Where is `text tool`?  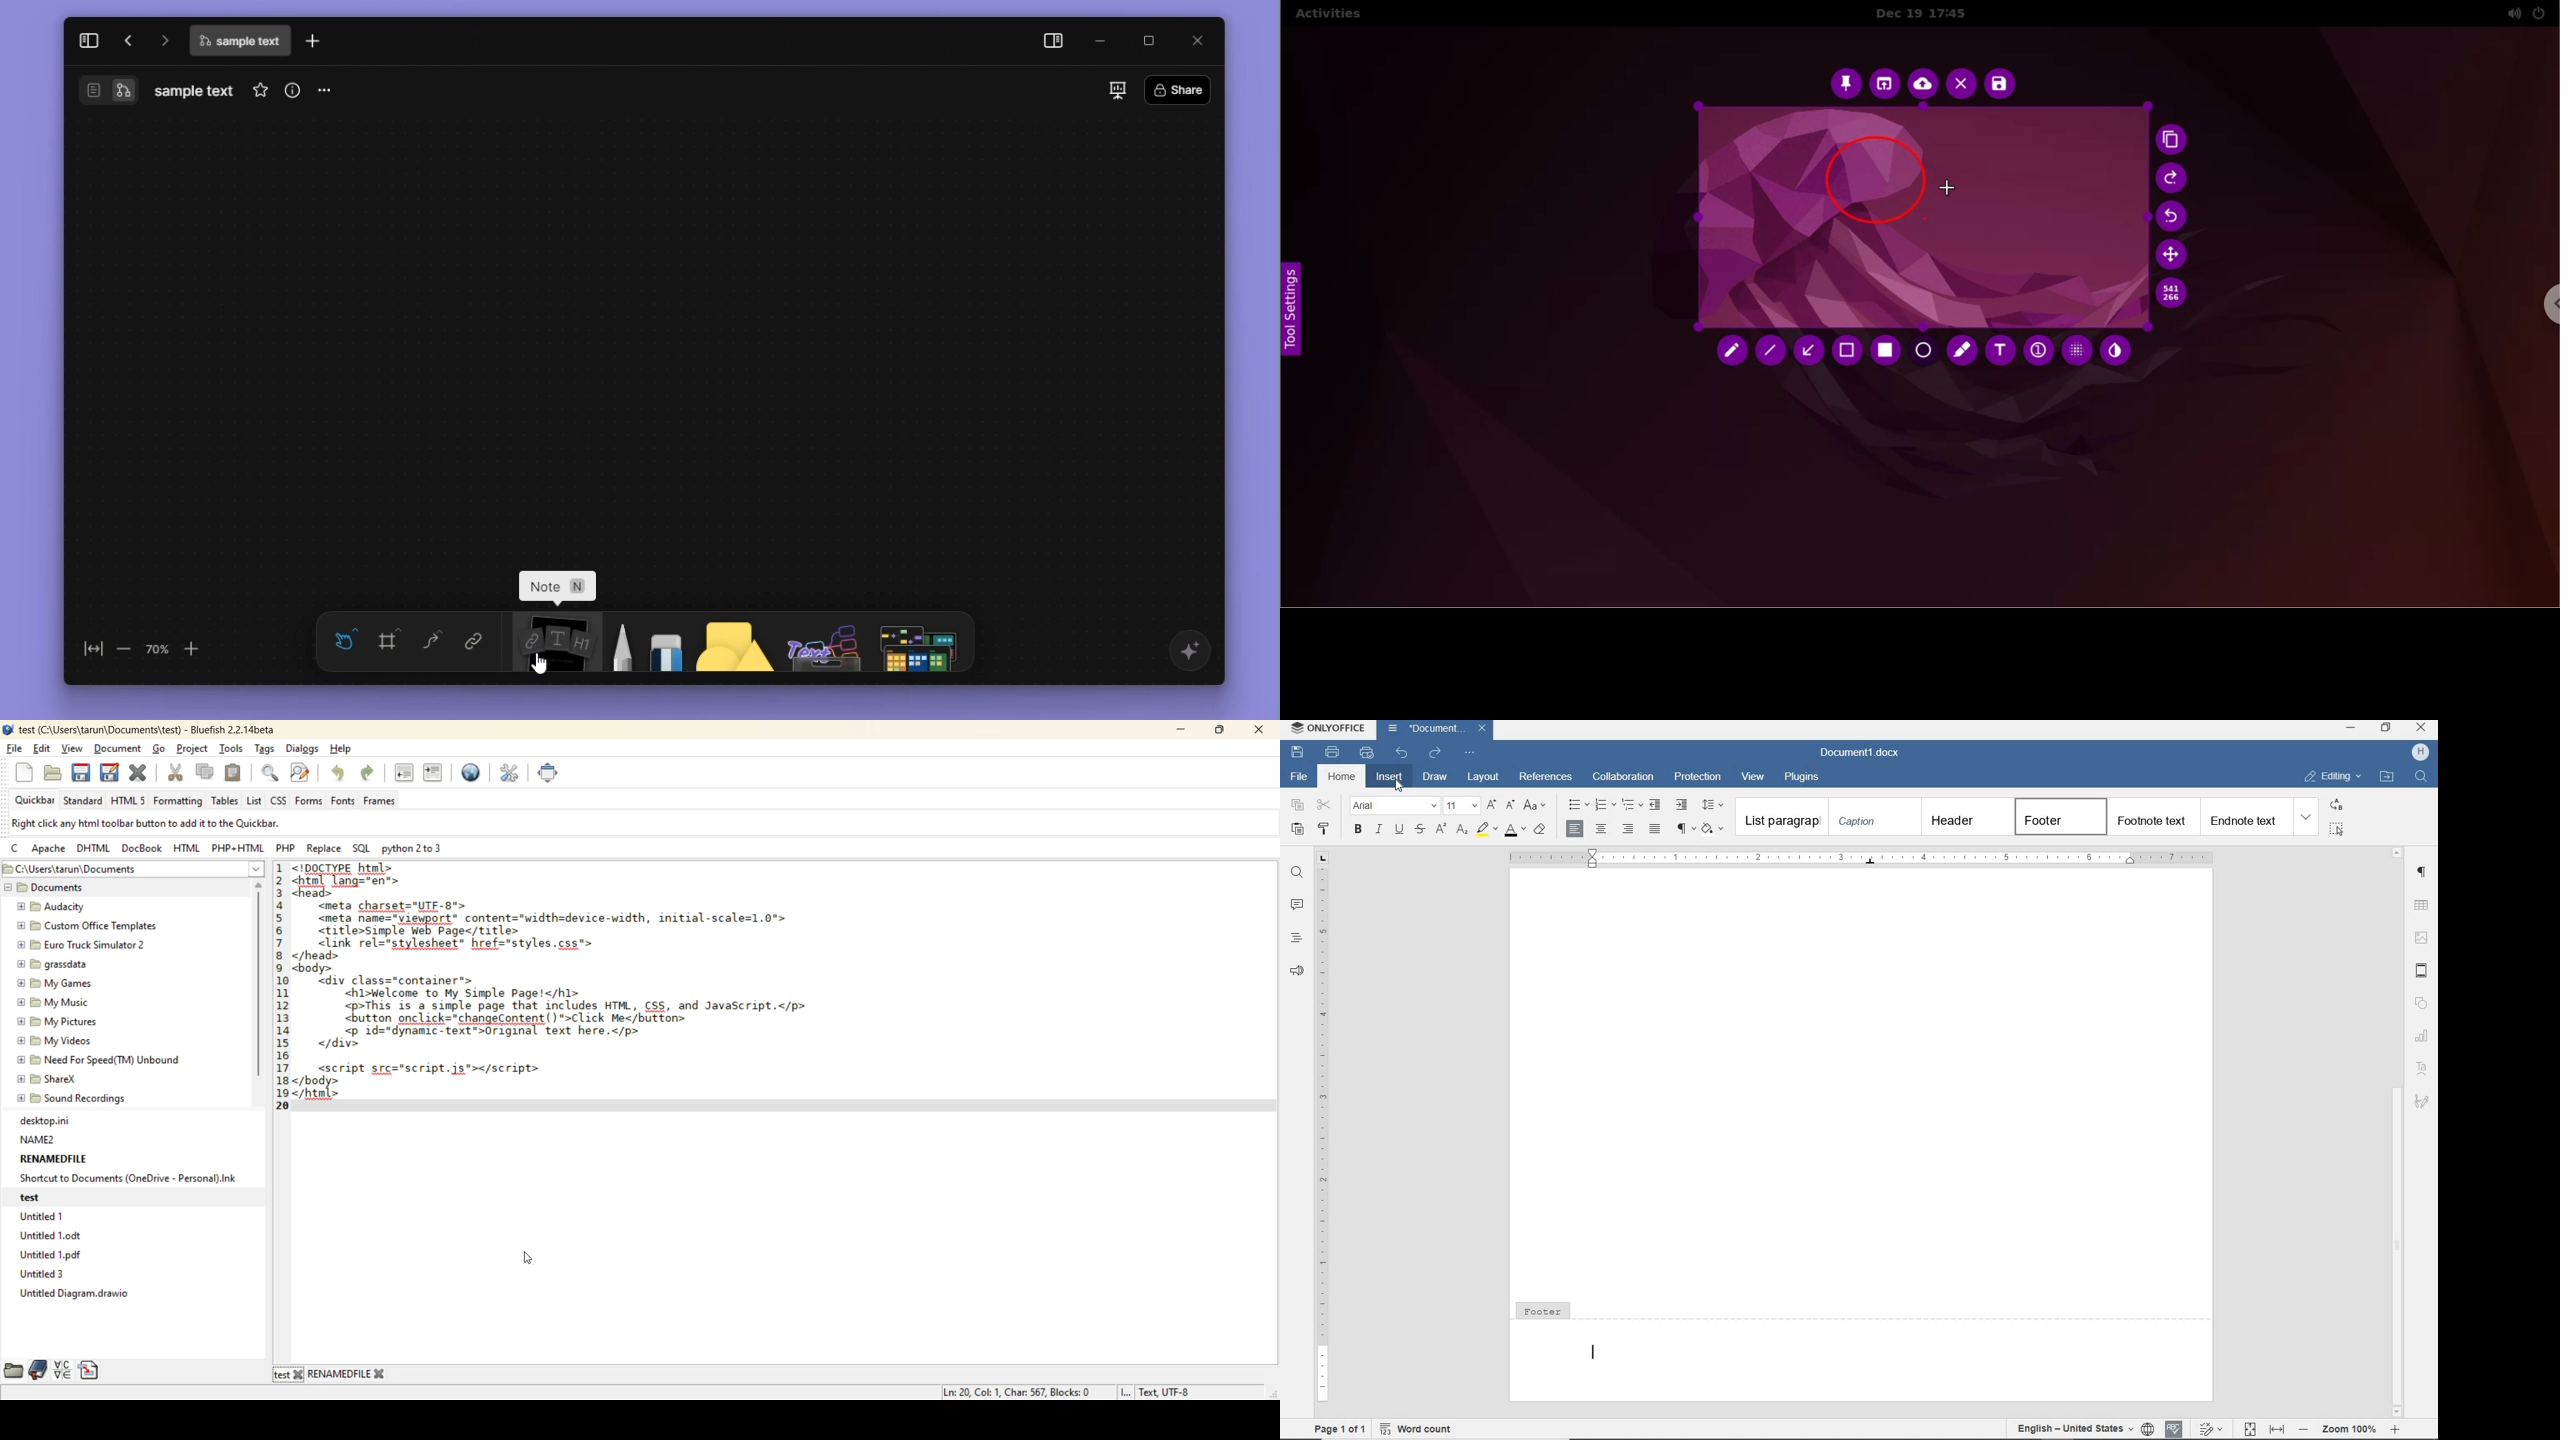 text tool is located at coordinates (1999, 351).